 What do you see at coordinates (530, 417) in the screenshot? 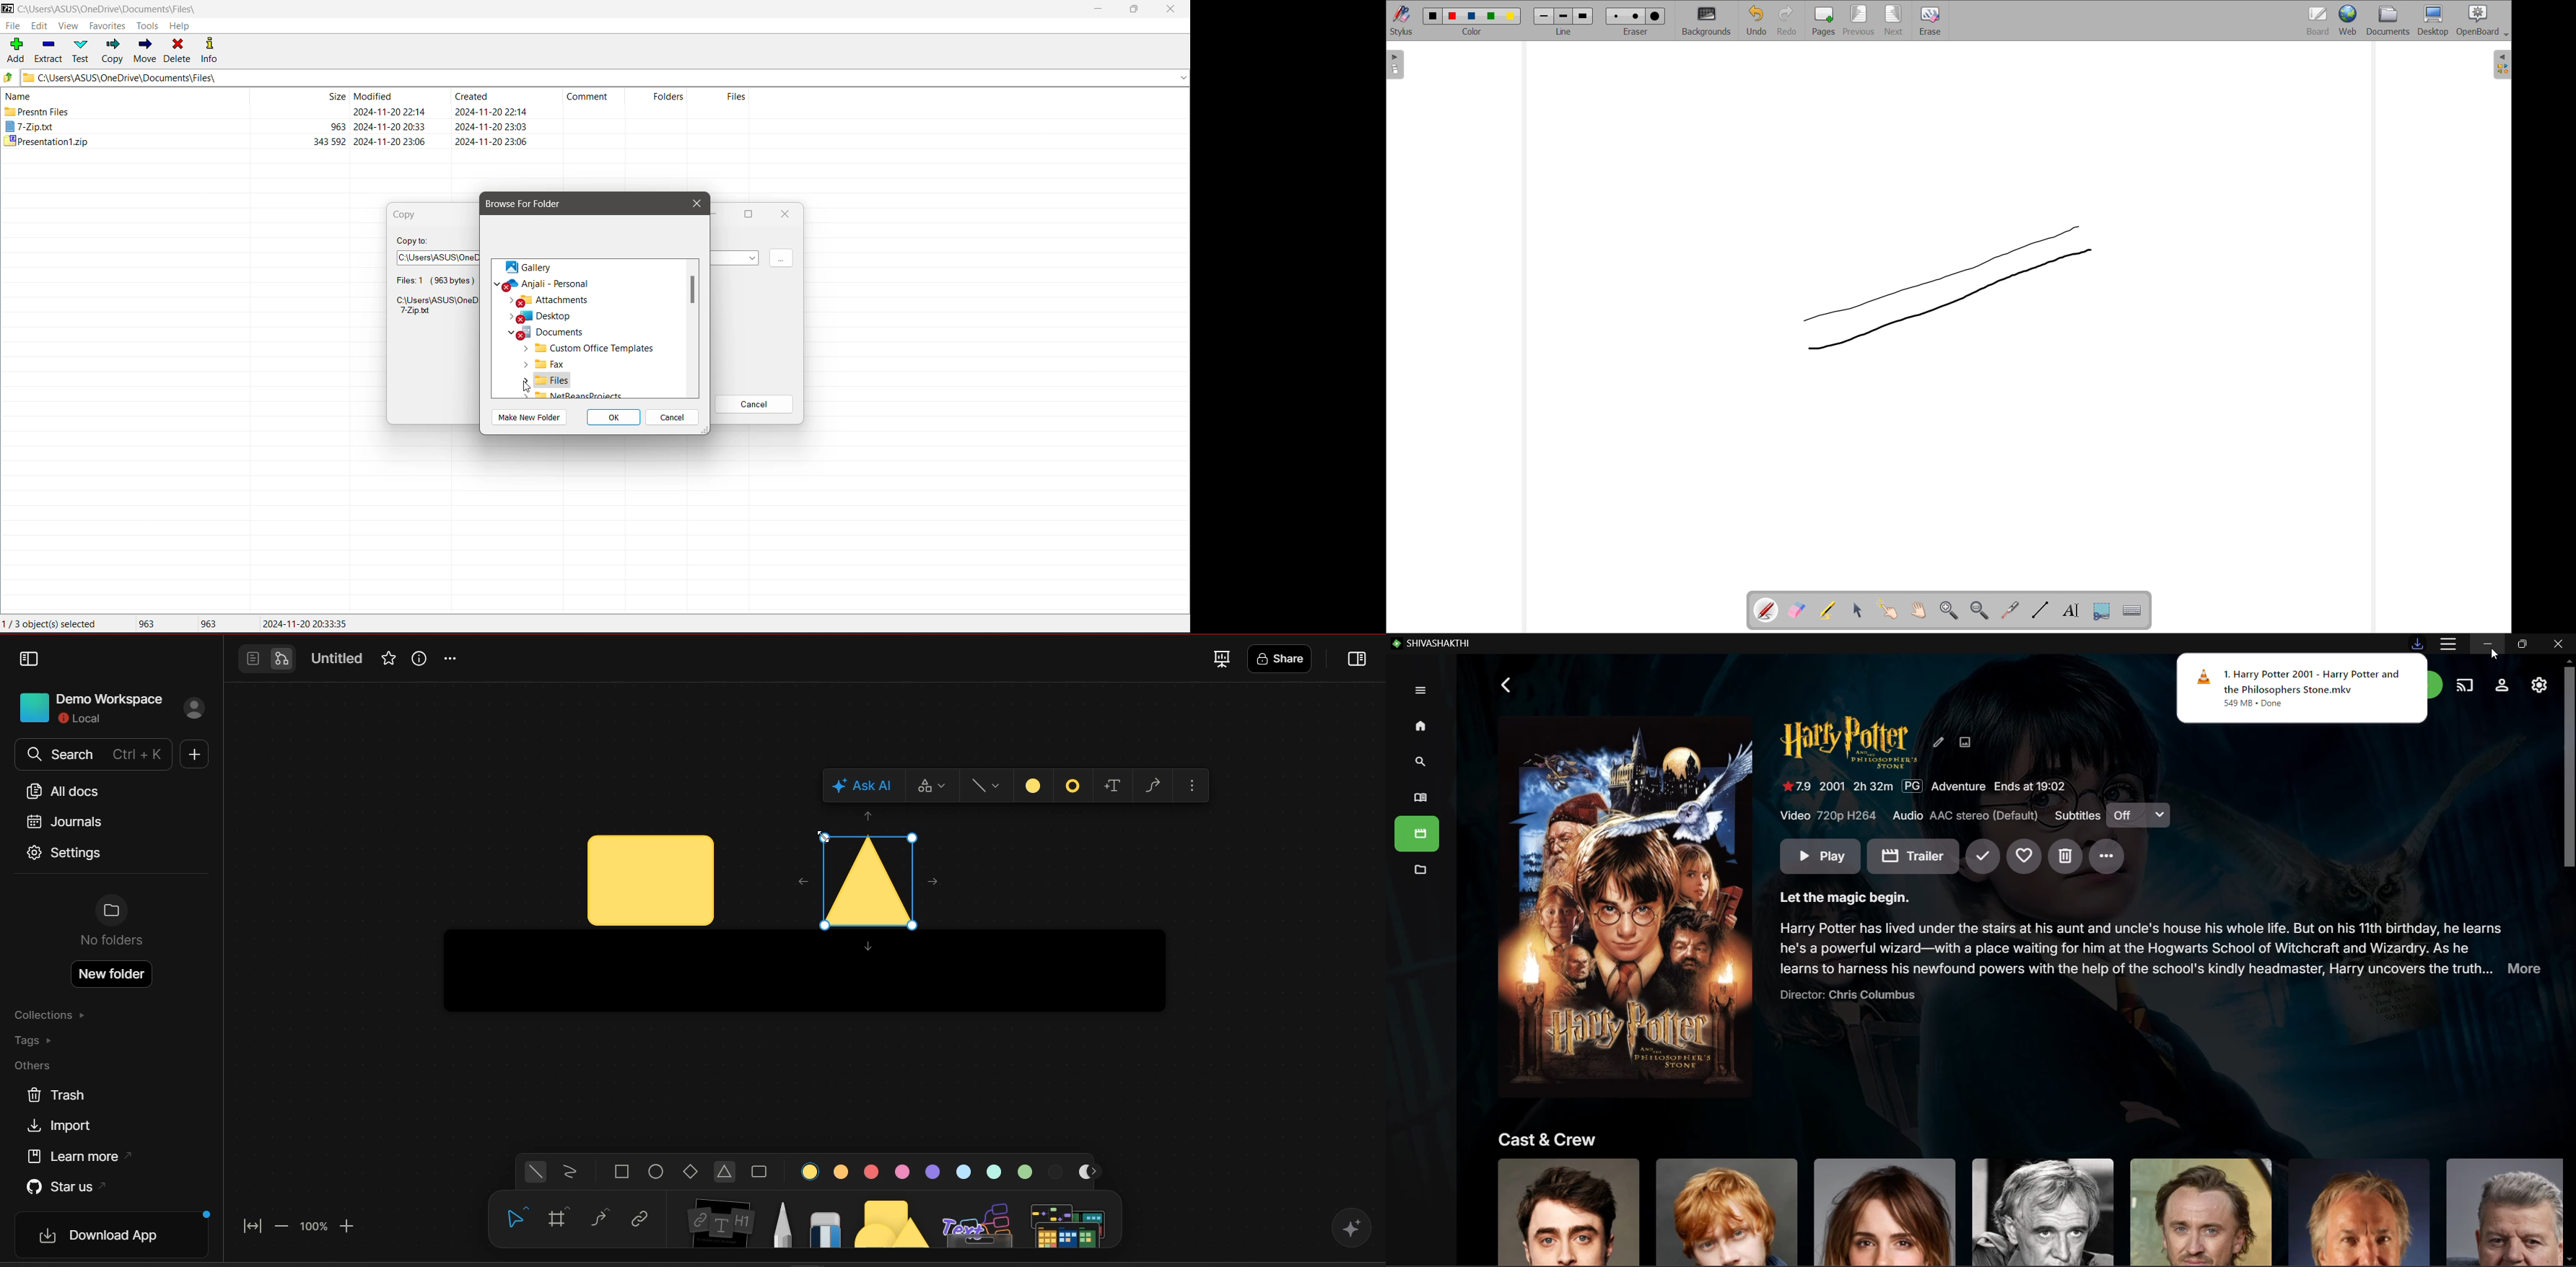
I see `Make New Folder` at bounding box center [530, 417].